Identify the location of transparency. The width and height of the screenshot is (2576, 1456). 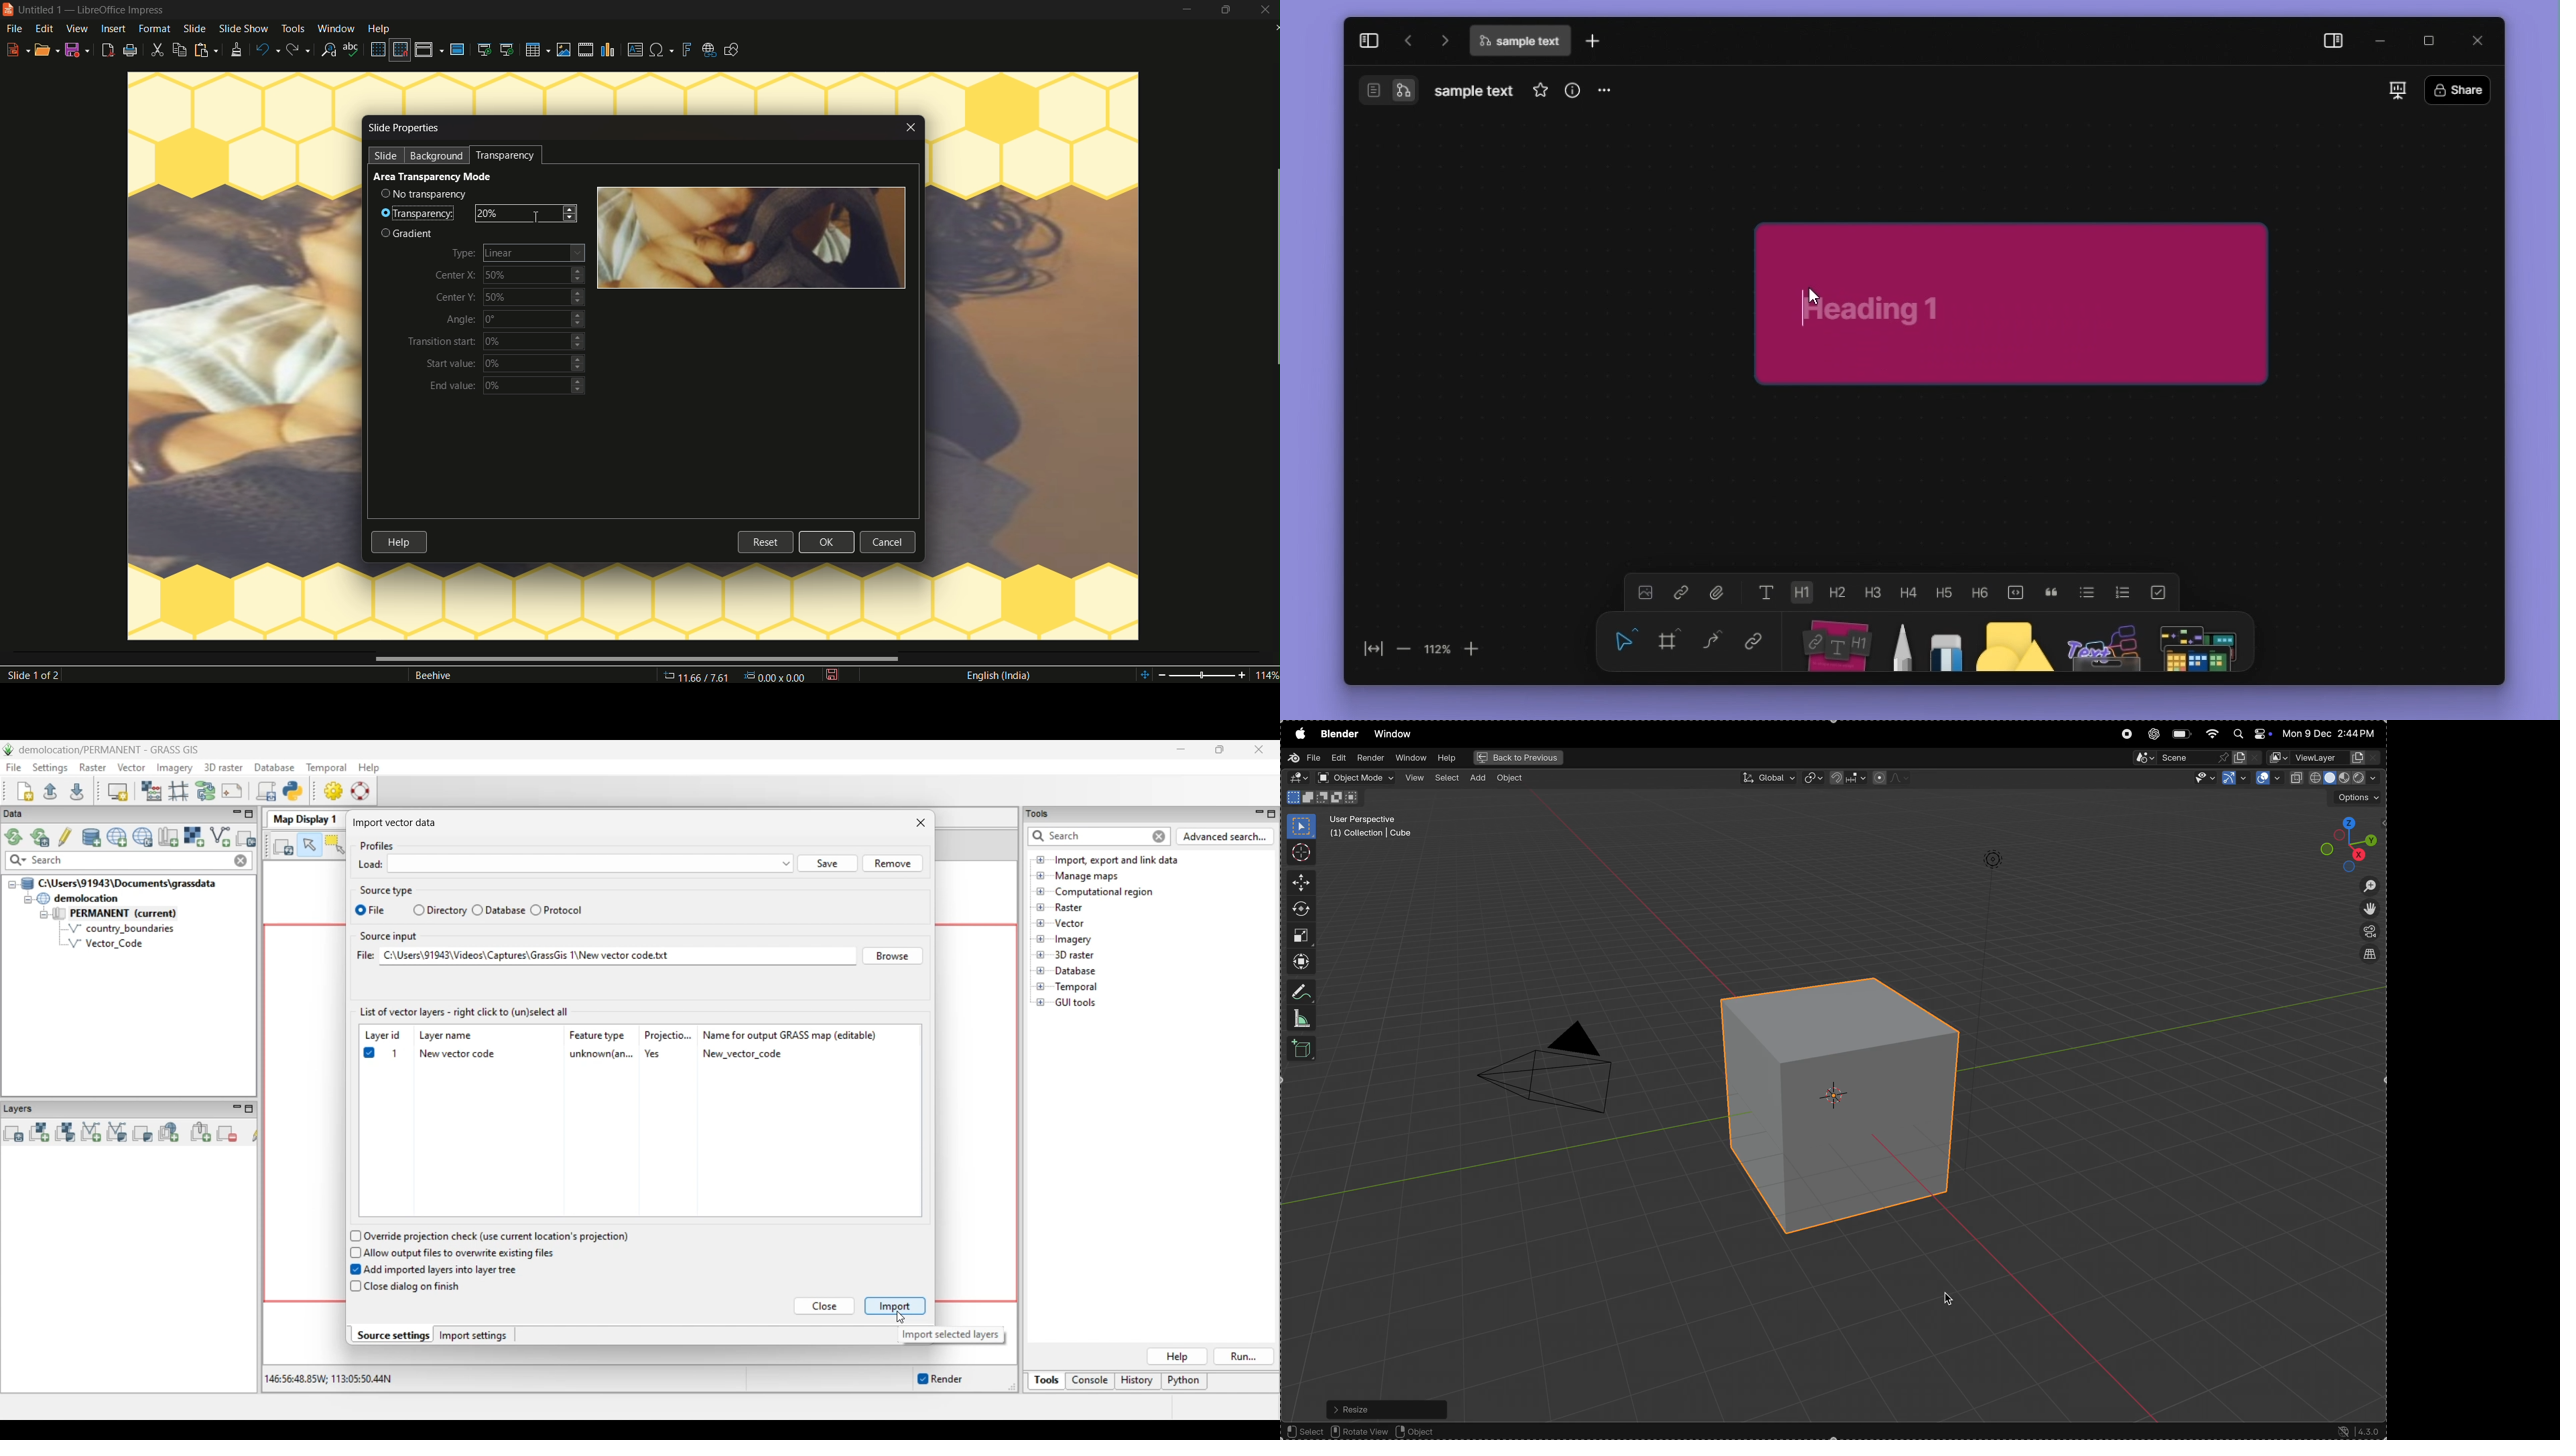
(422, 213).